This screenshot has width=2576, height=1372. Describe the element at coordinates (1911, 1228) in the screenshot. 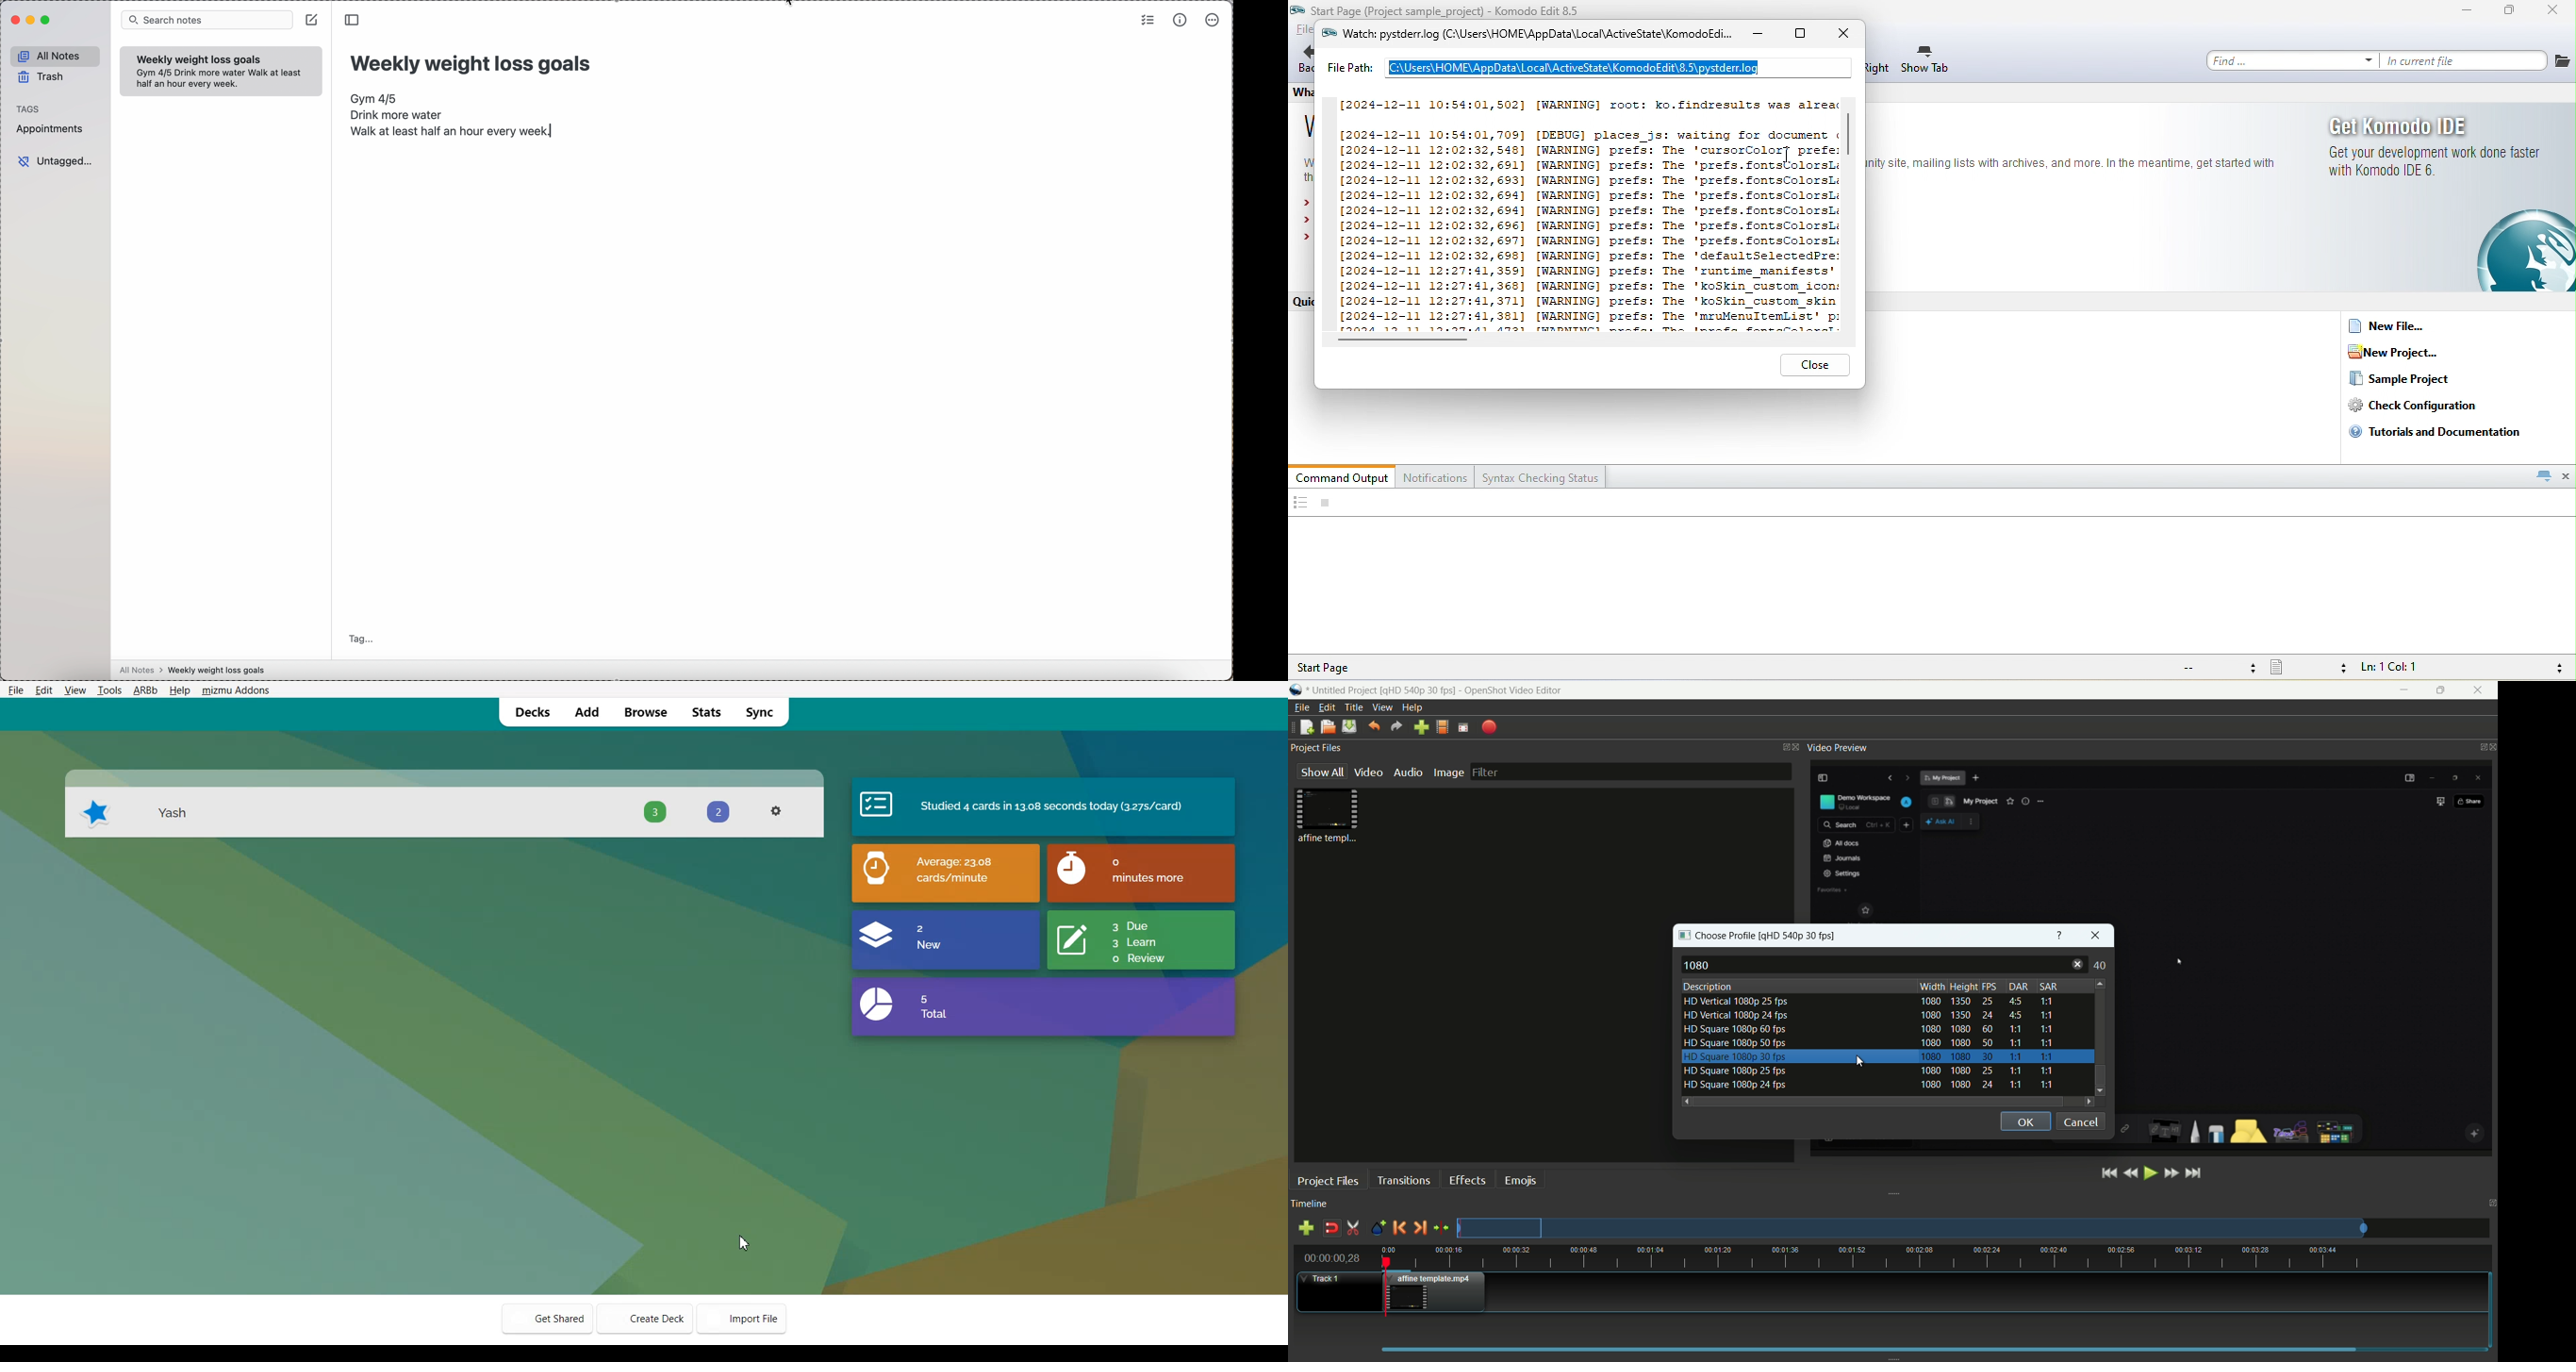

I see `preview track` at that location.